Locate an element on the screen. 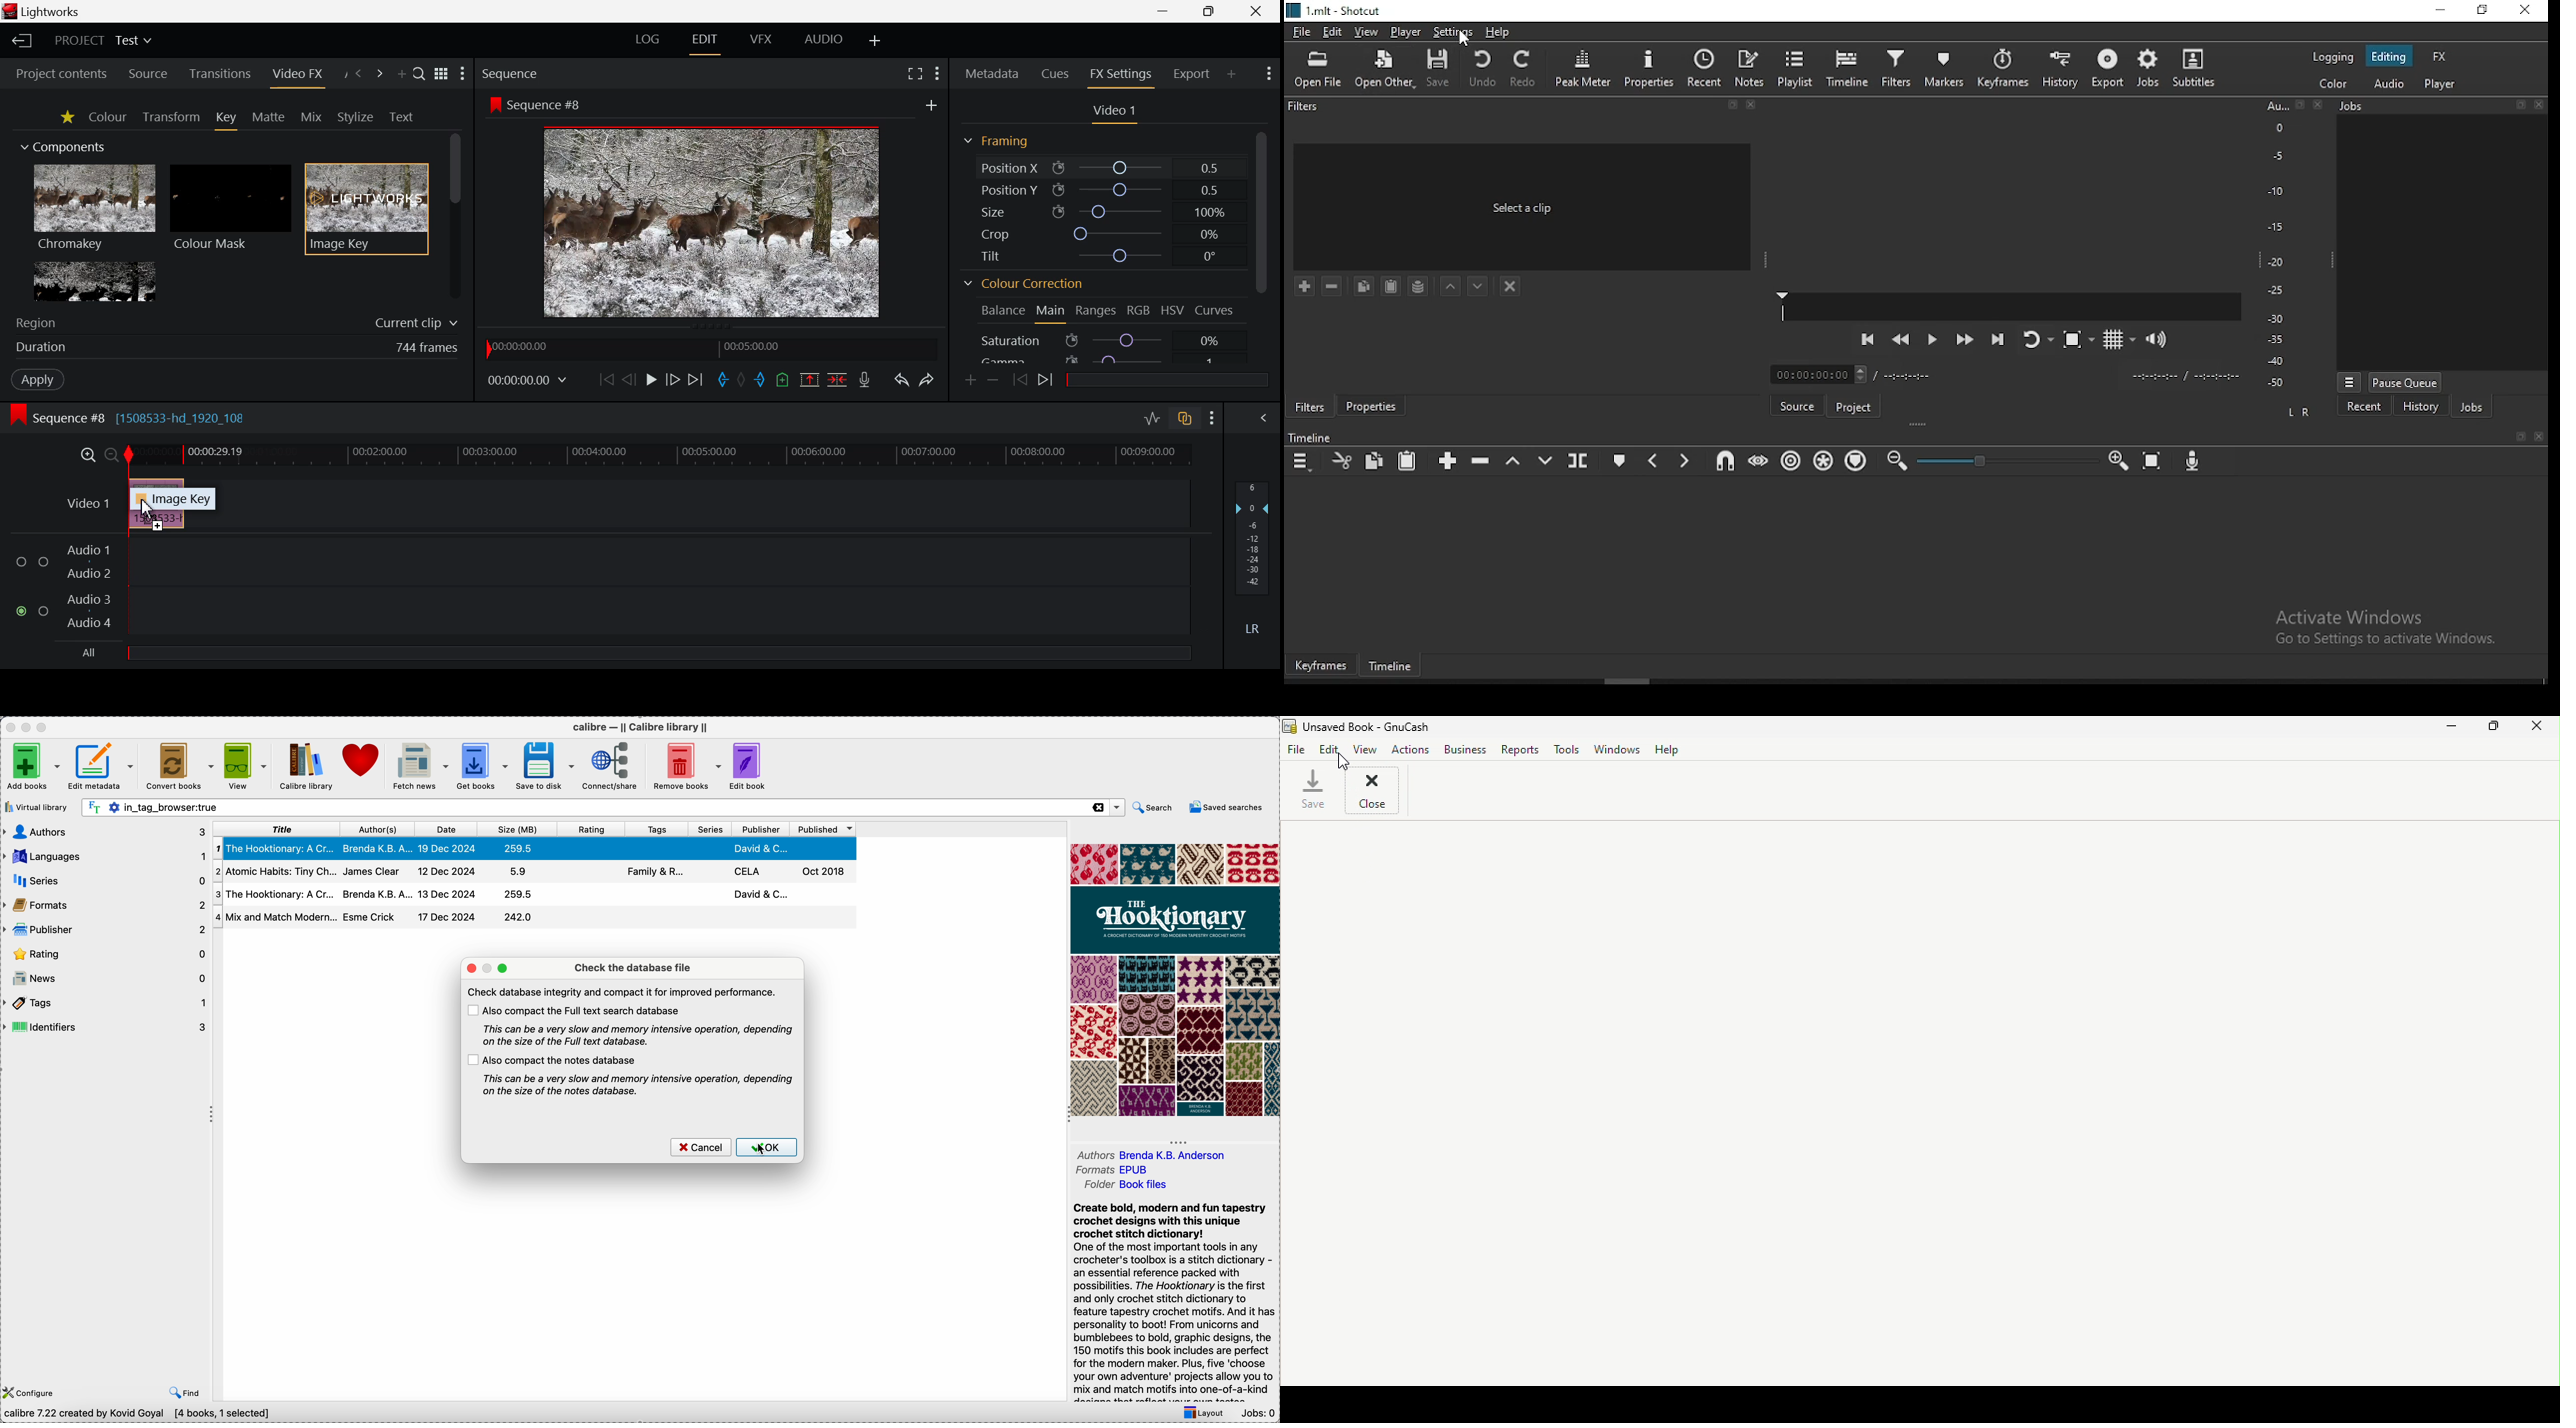 The image size is (2576, 1428). move up is located at coordinates (1480, 286).